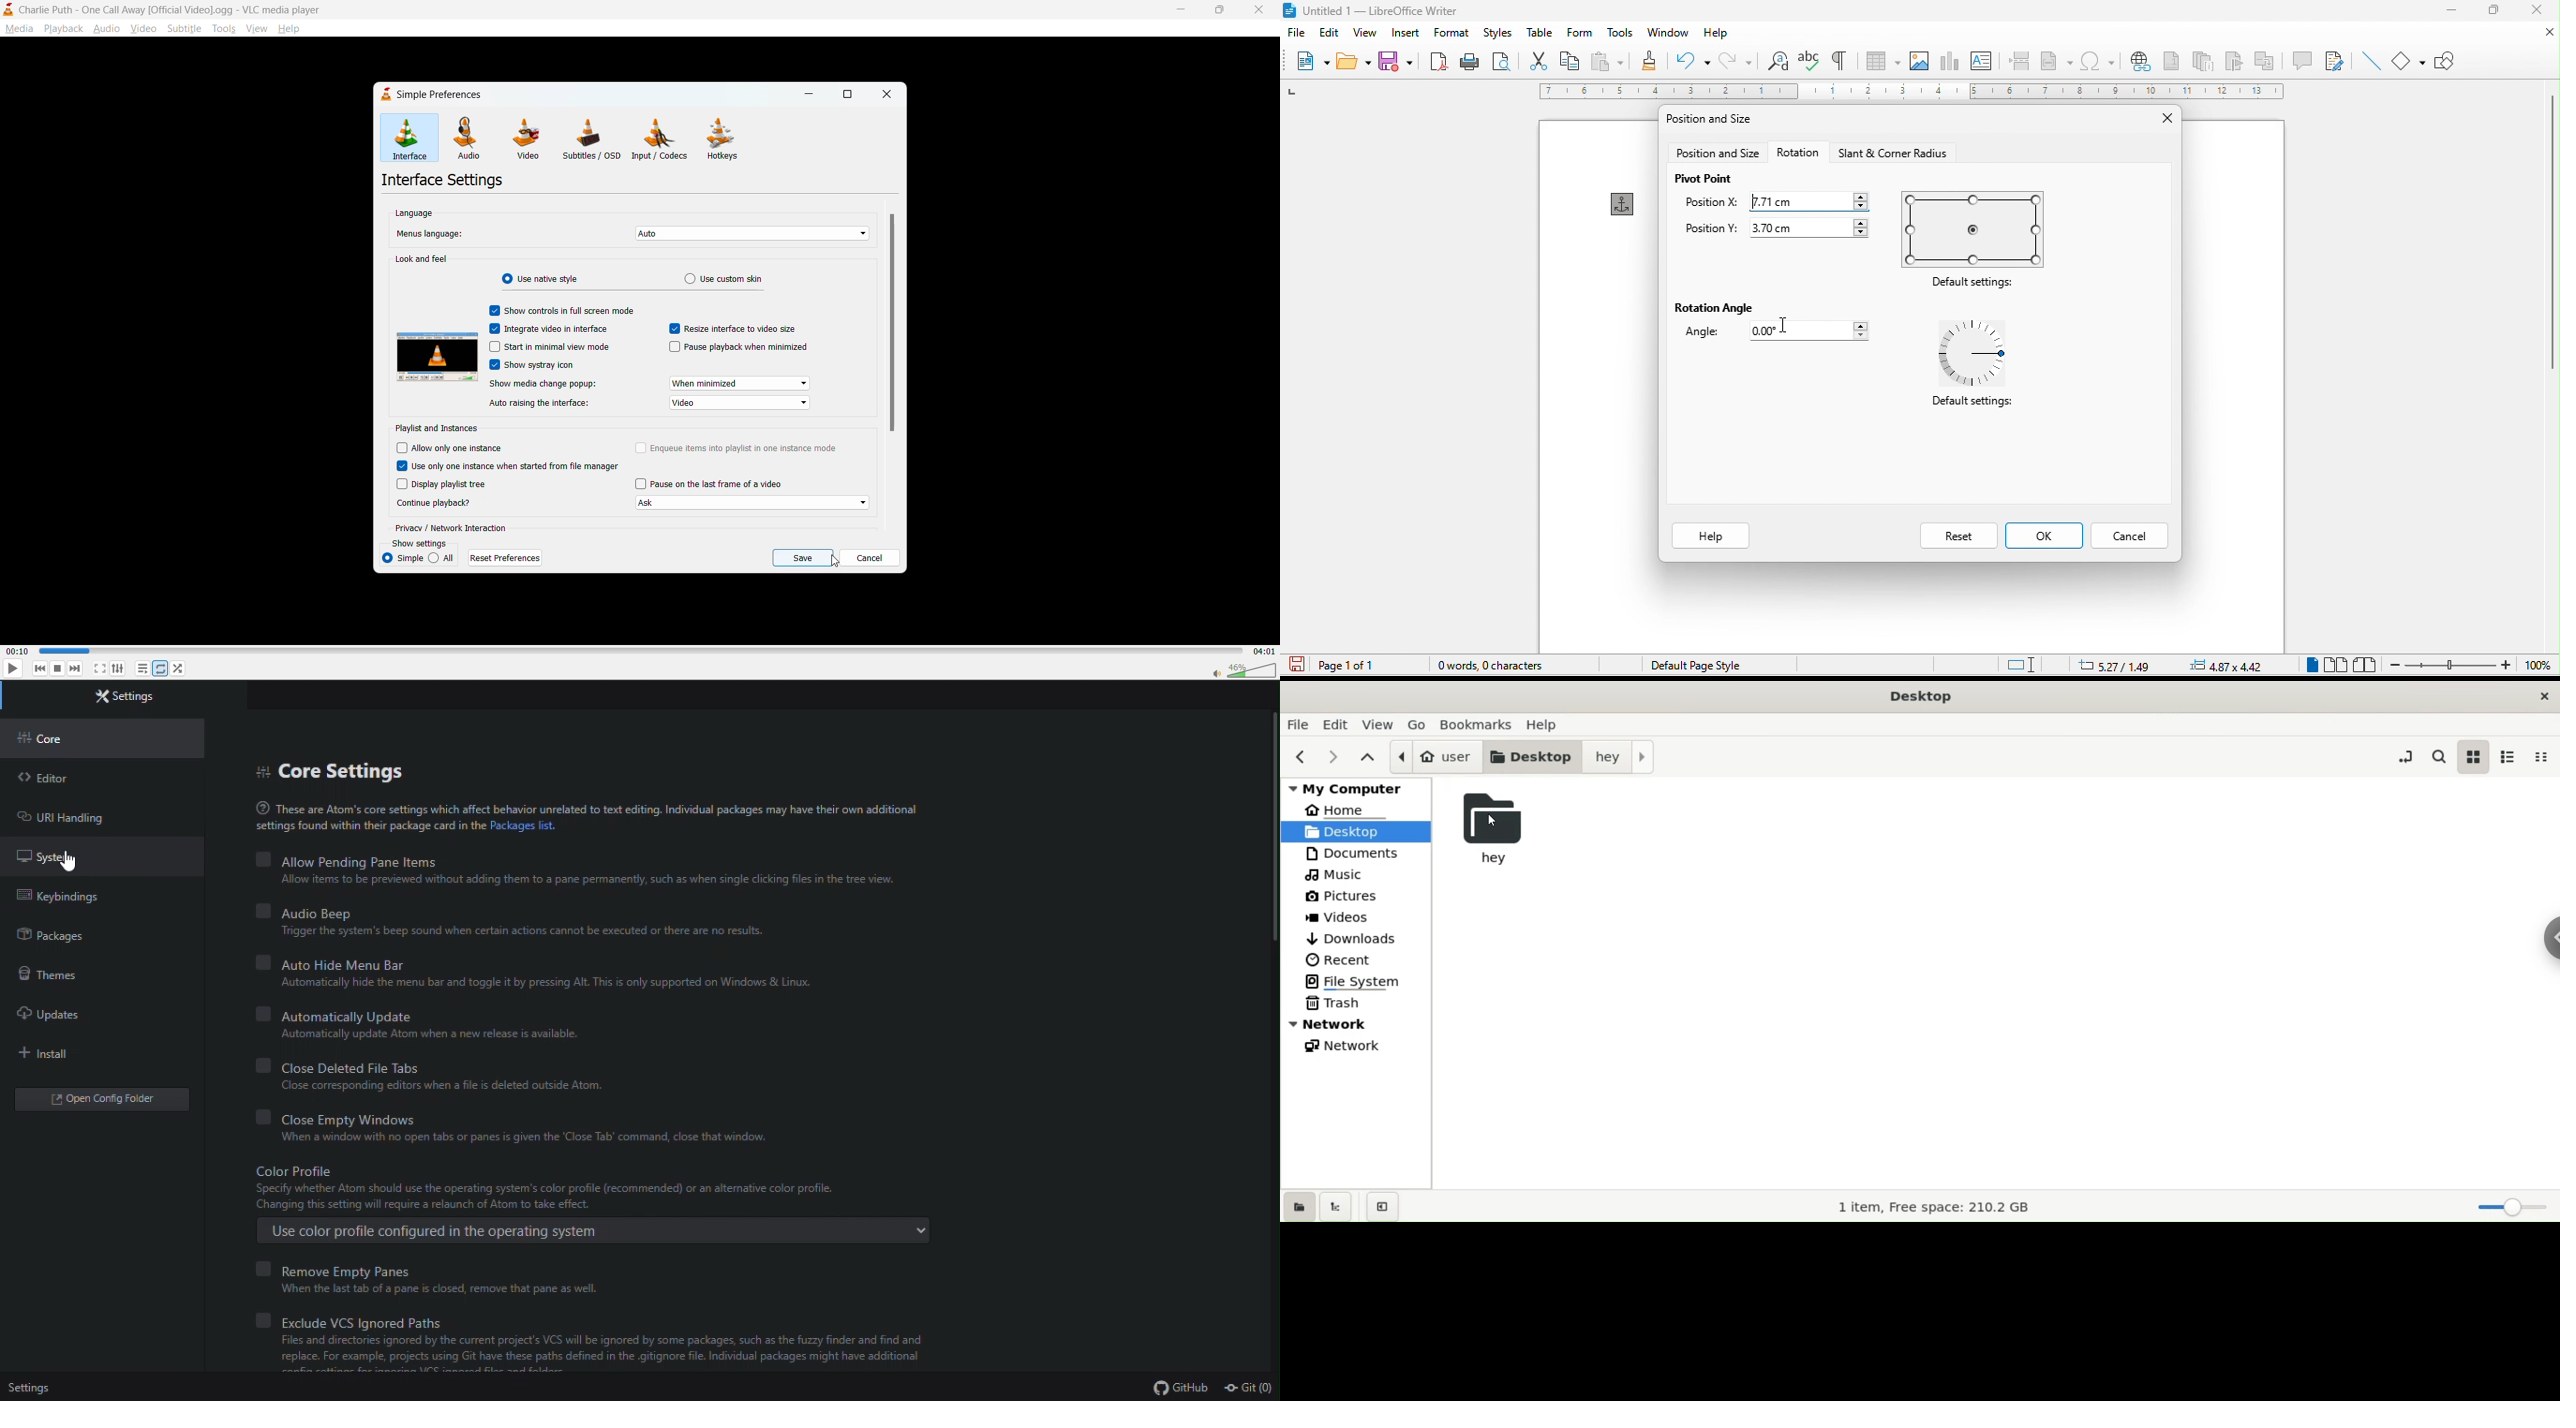  Describe the element at coordinates (2042, 538) in the screenshot. I see `ok` at that location.